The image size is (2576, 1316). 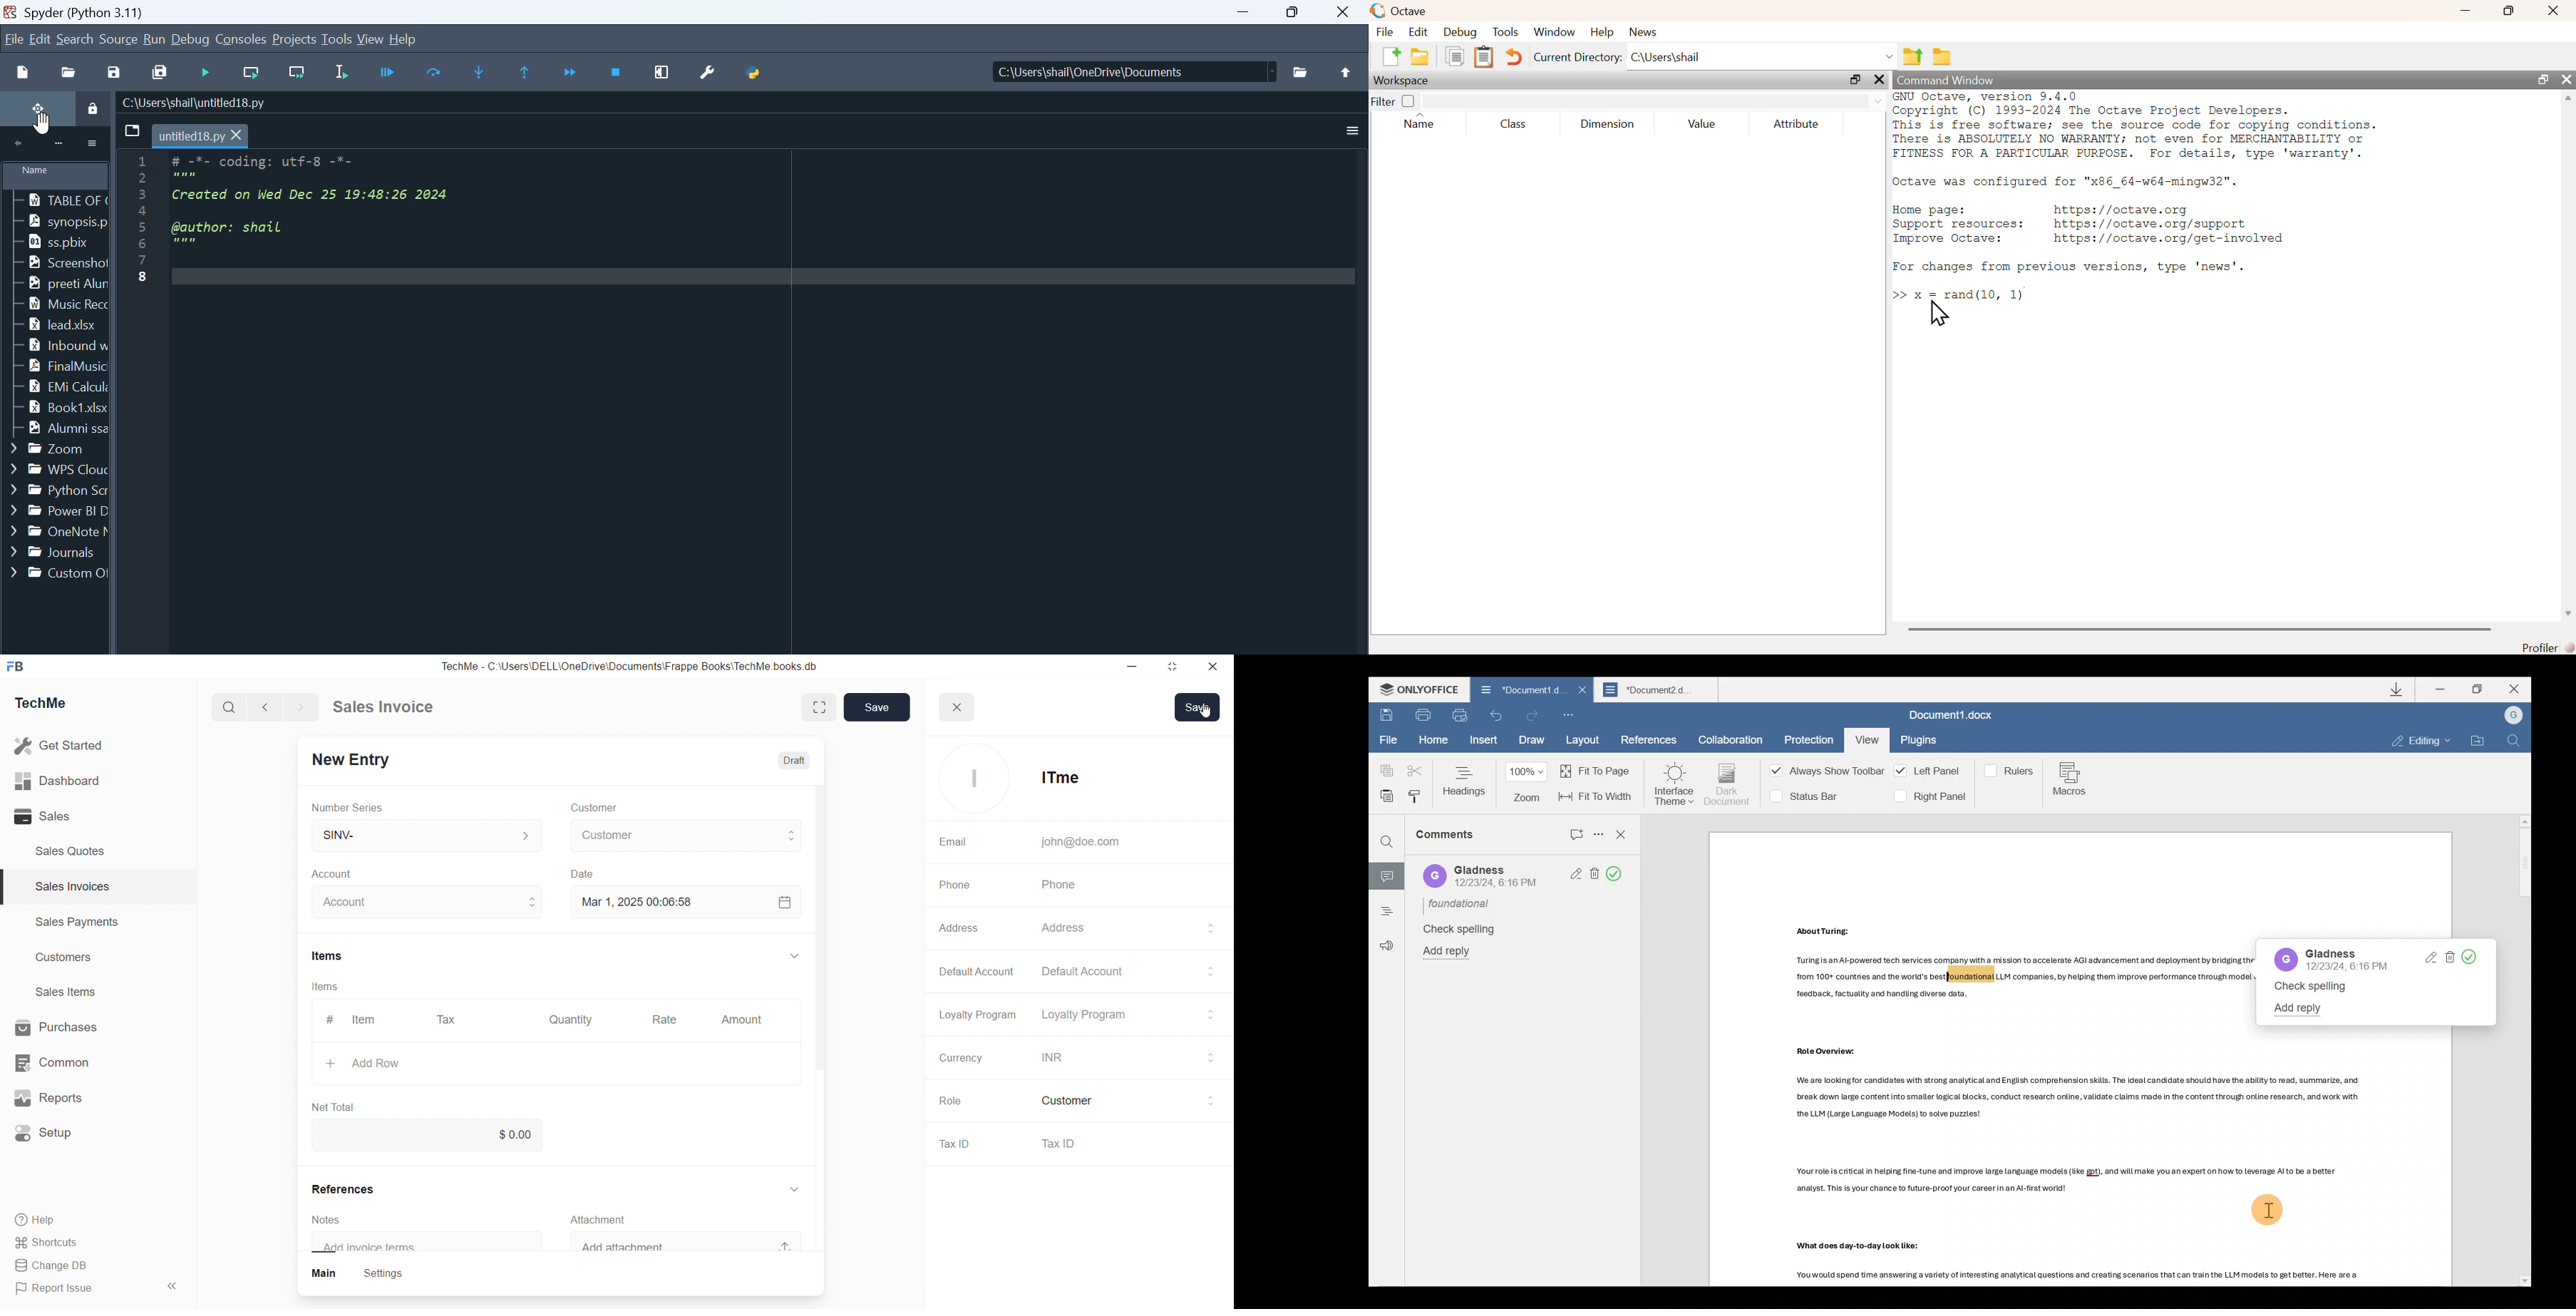 What do you see at coordinates (1484, 57) in the screenshot?
I see `paste` at bounding box center [1484, 57].